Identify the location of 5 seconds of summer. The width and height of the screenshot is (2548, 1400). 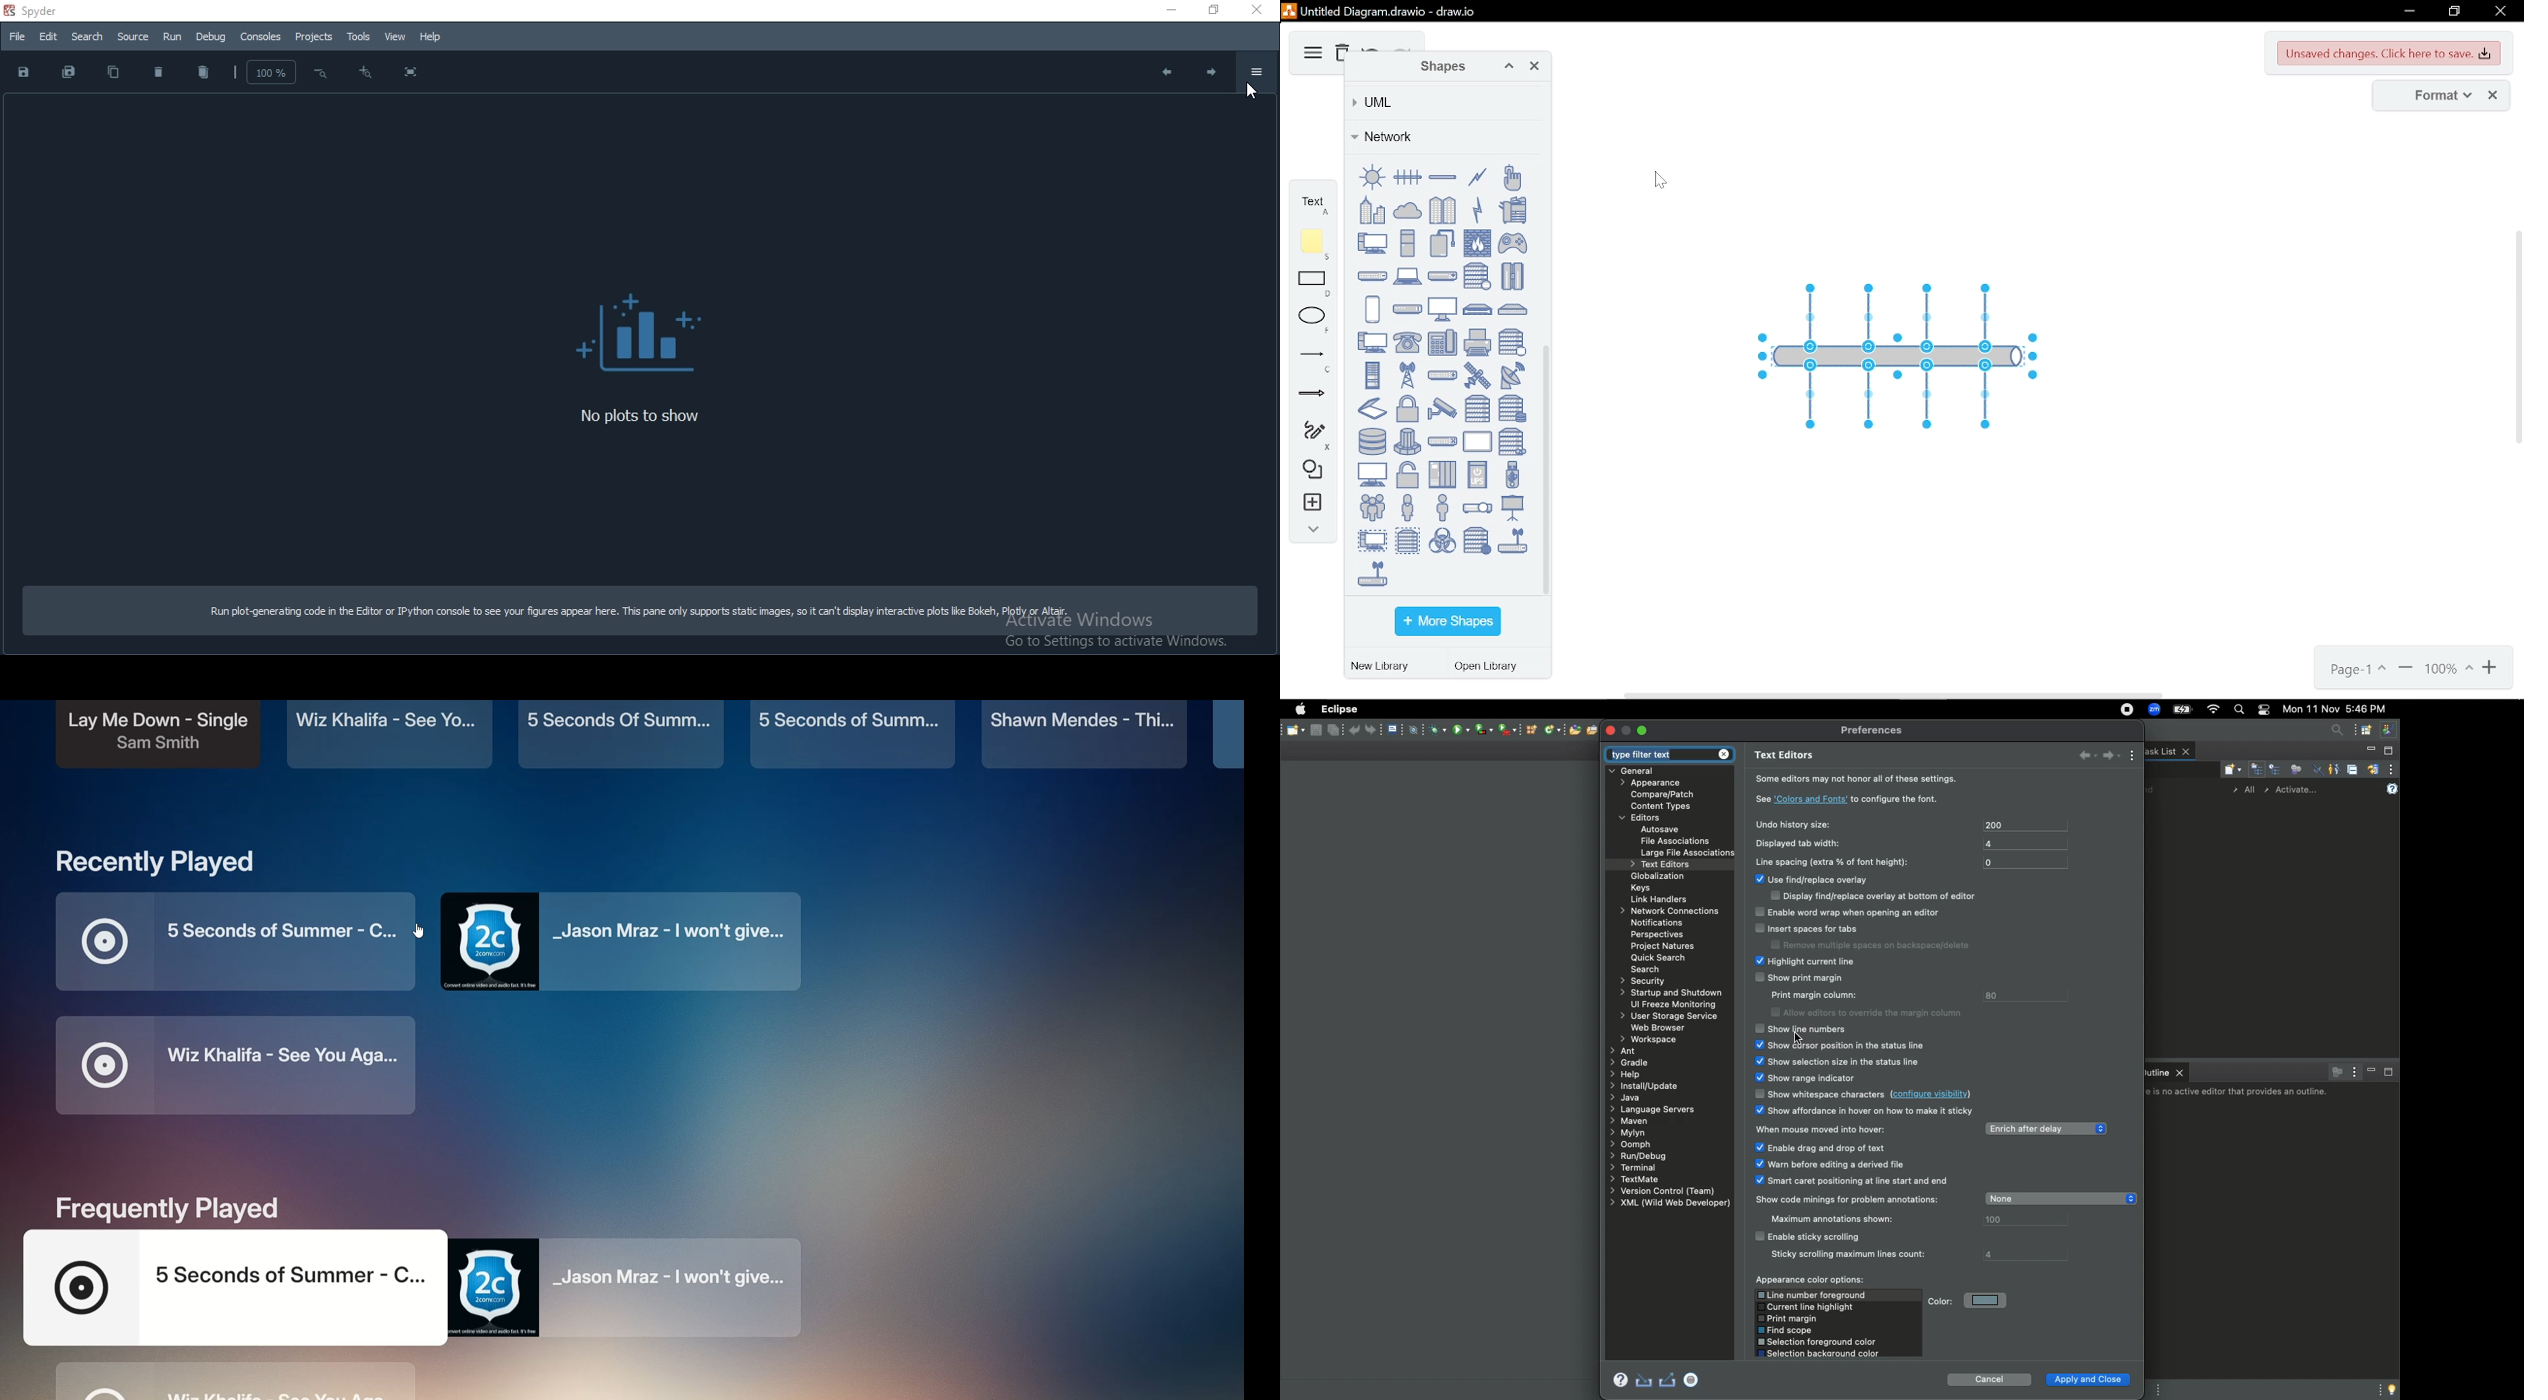
(854, 736).